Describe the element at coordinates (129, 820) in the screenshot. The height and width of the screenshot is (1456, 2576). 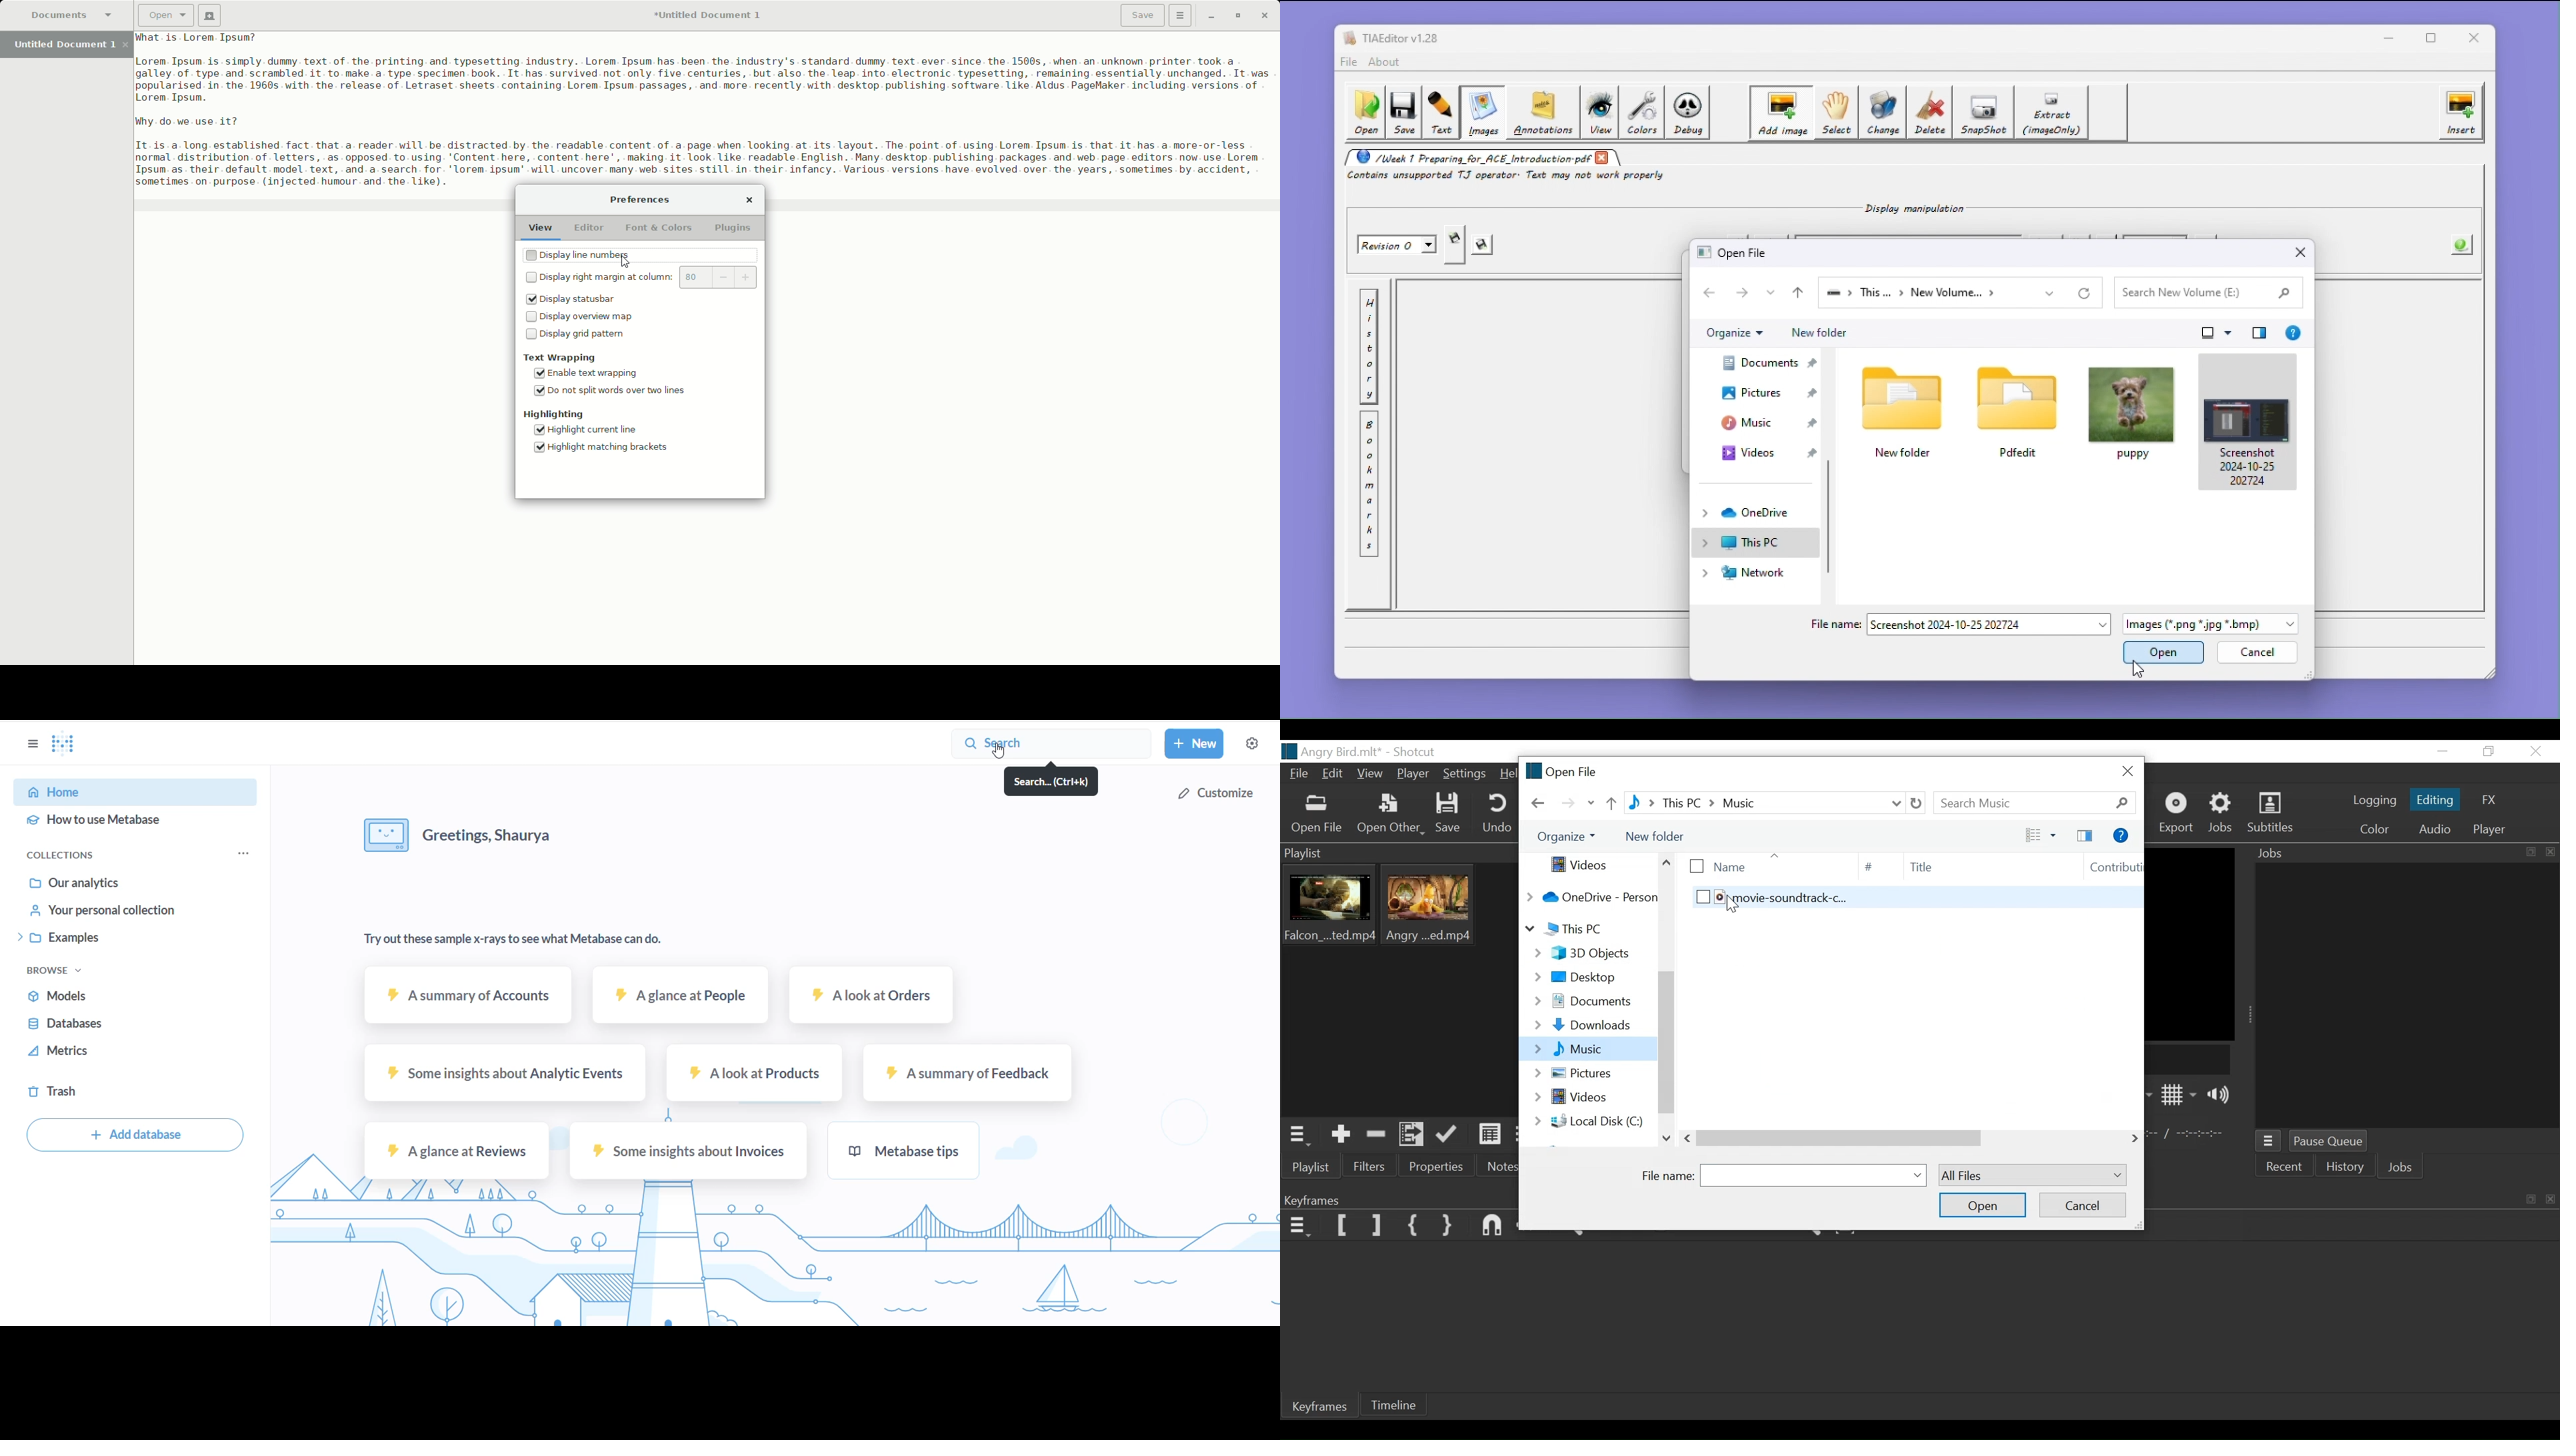
I see `how to use metabase` at that location.